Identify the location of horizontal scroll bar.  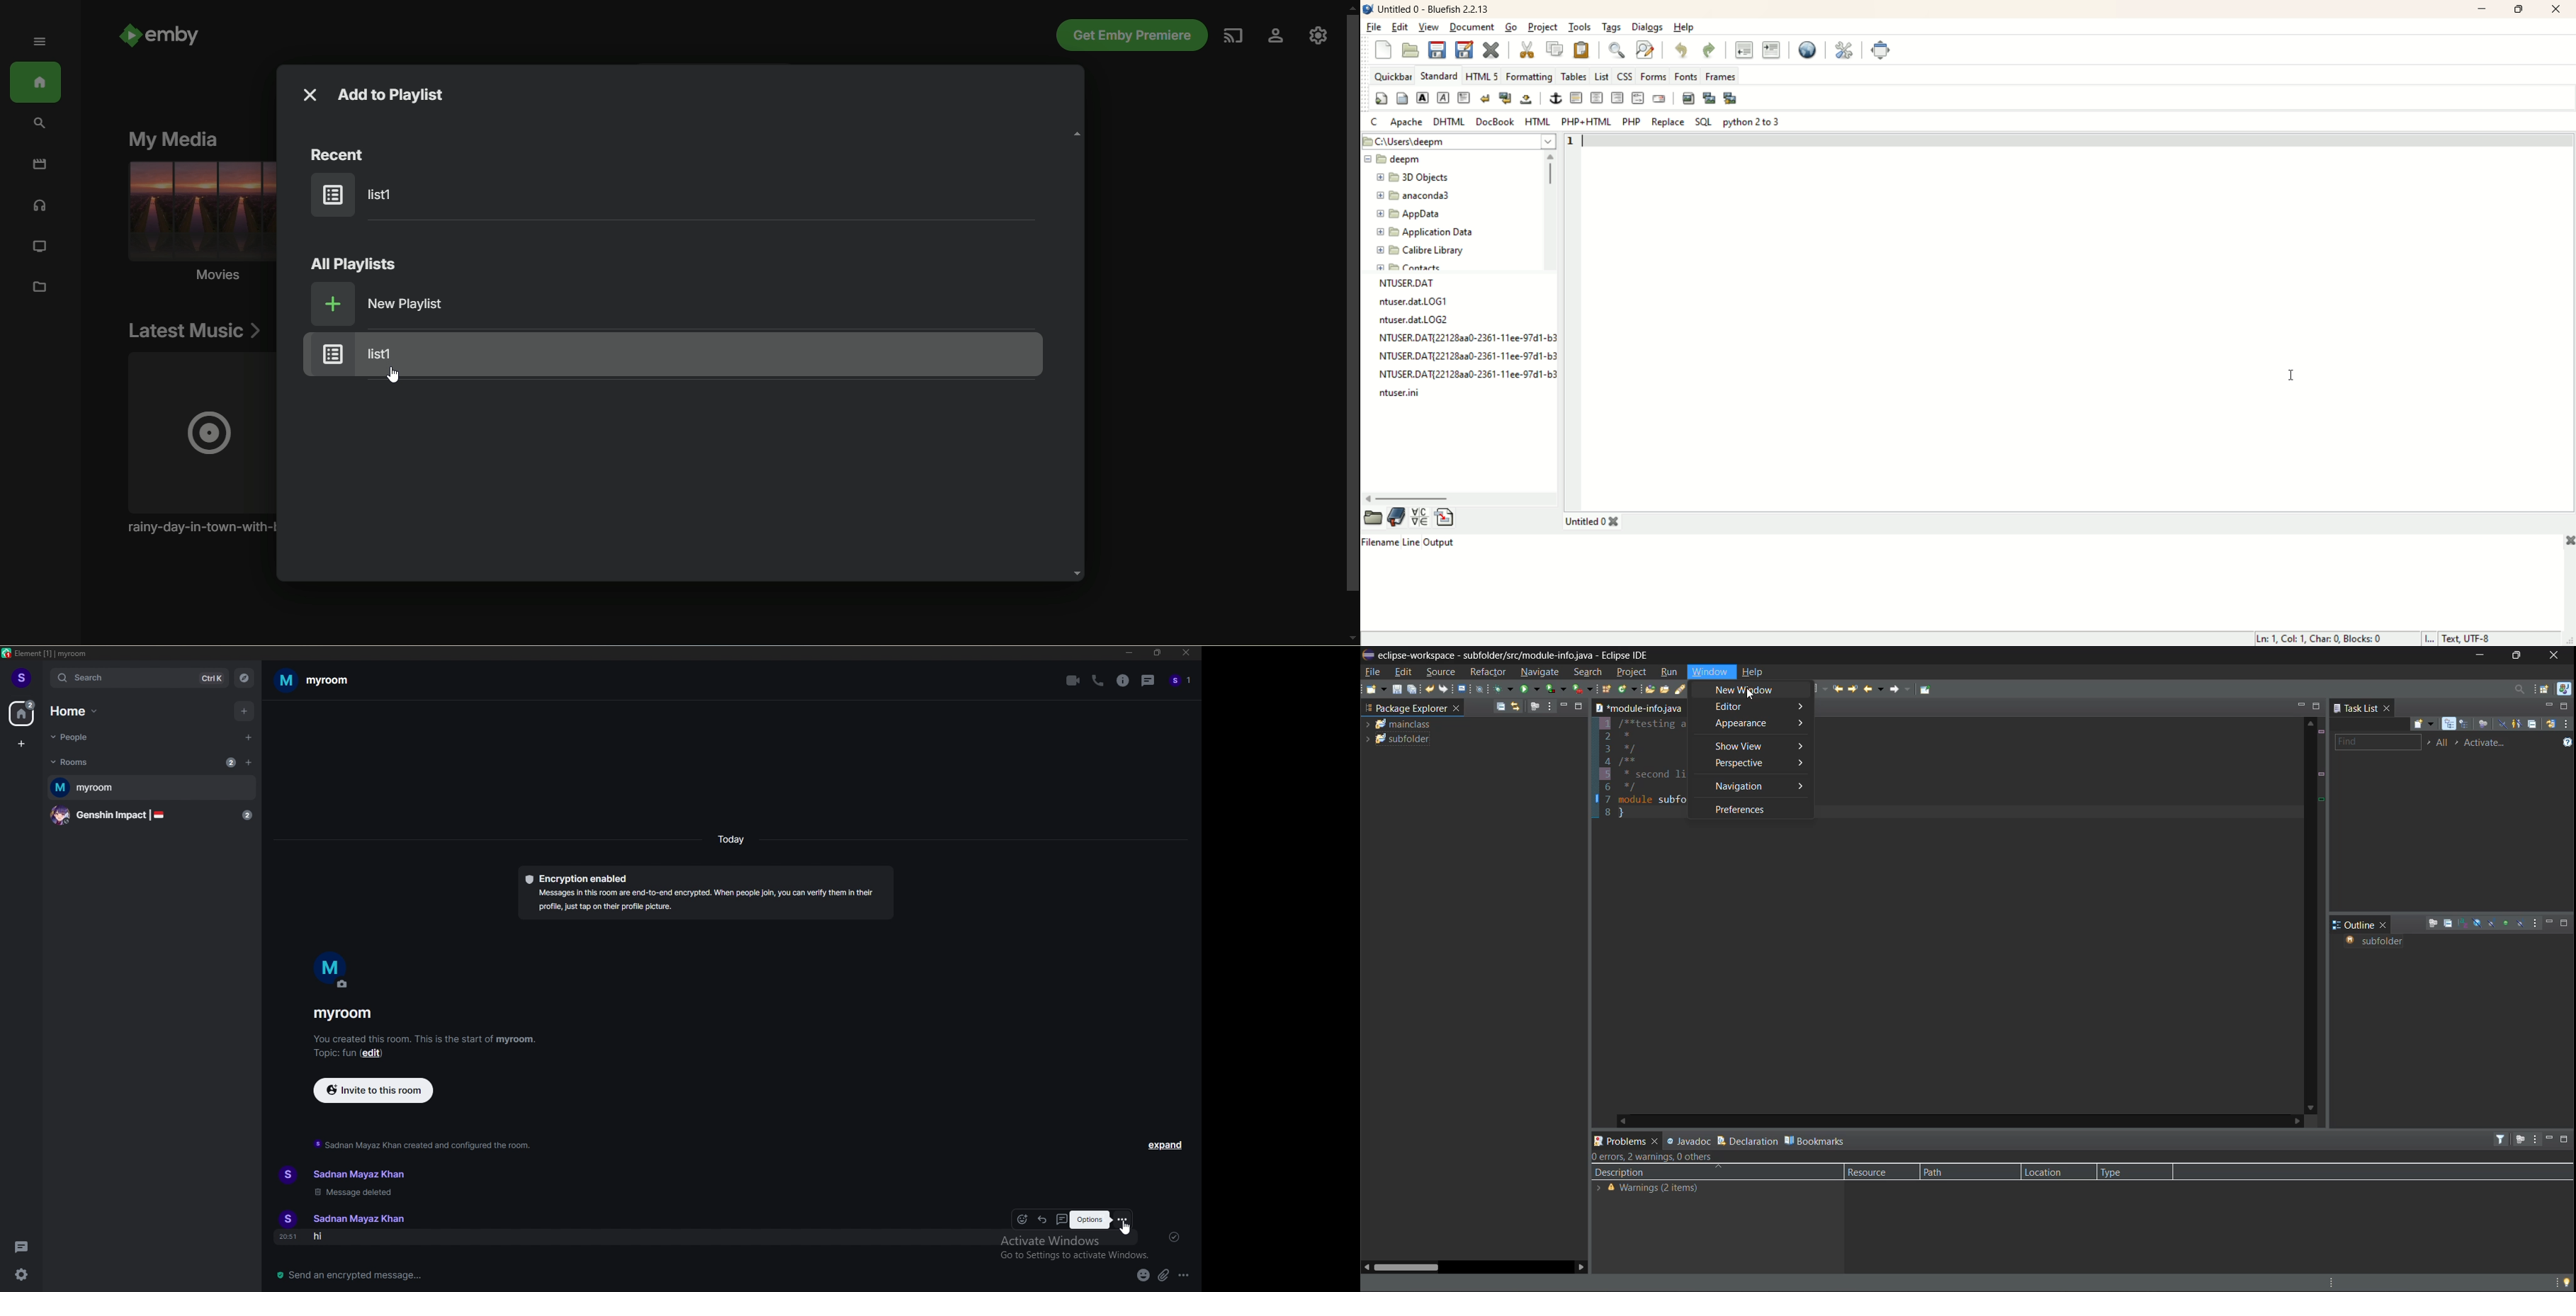
(1458, 496).